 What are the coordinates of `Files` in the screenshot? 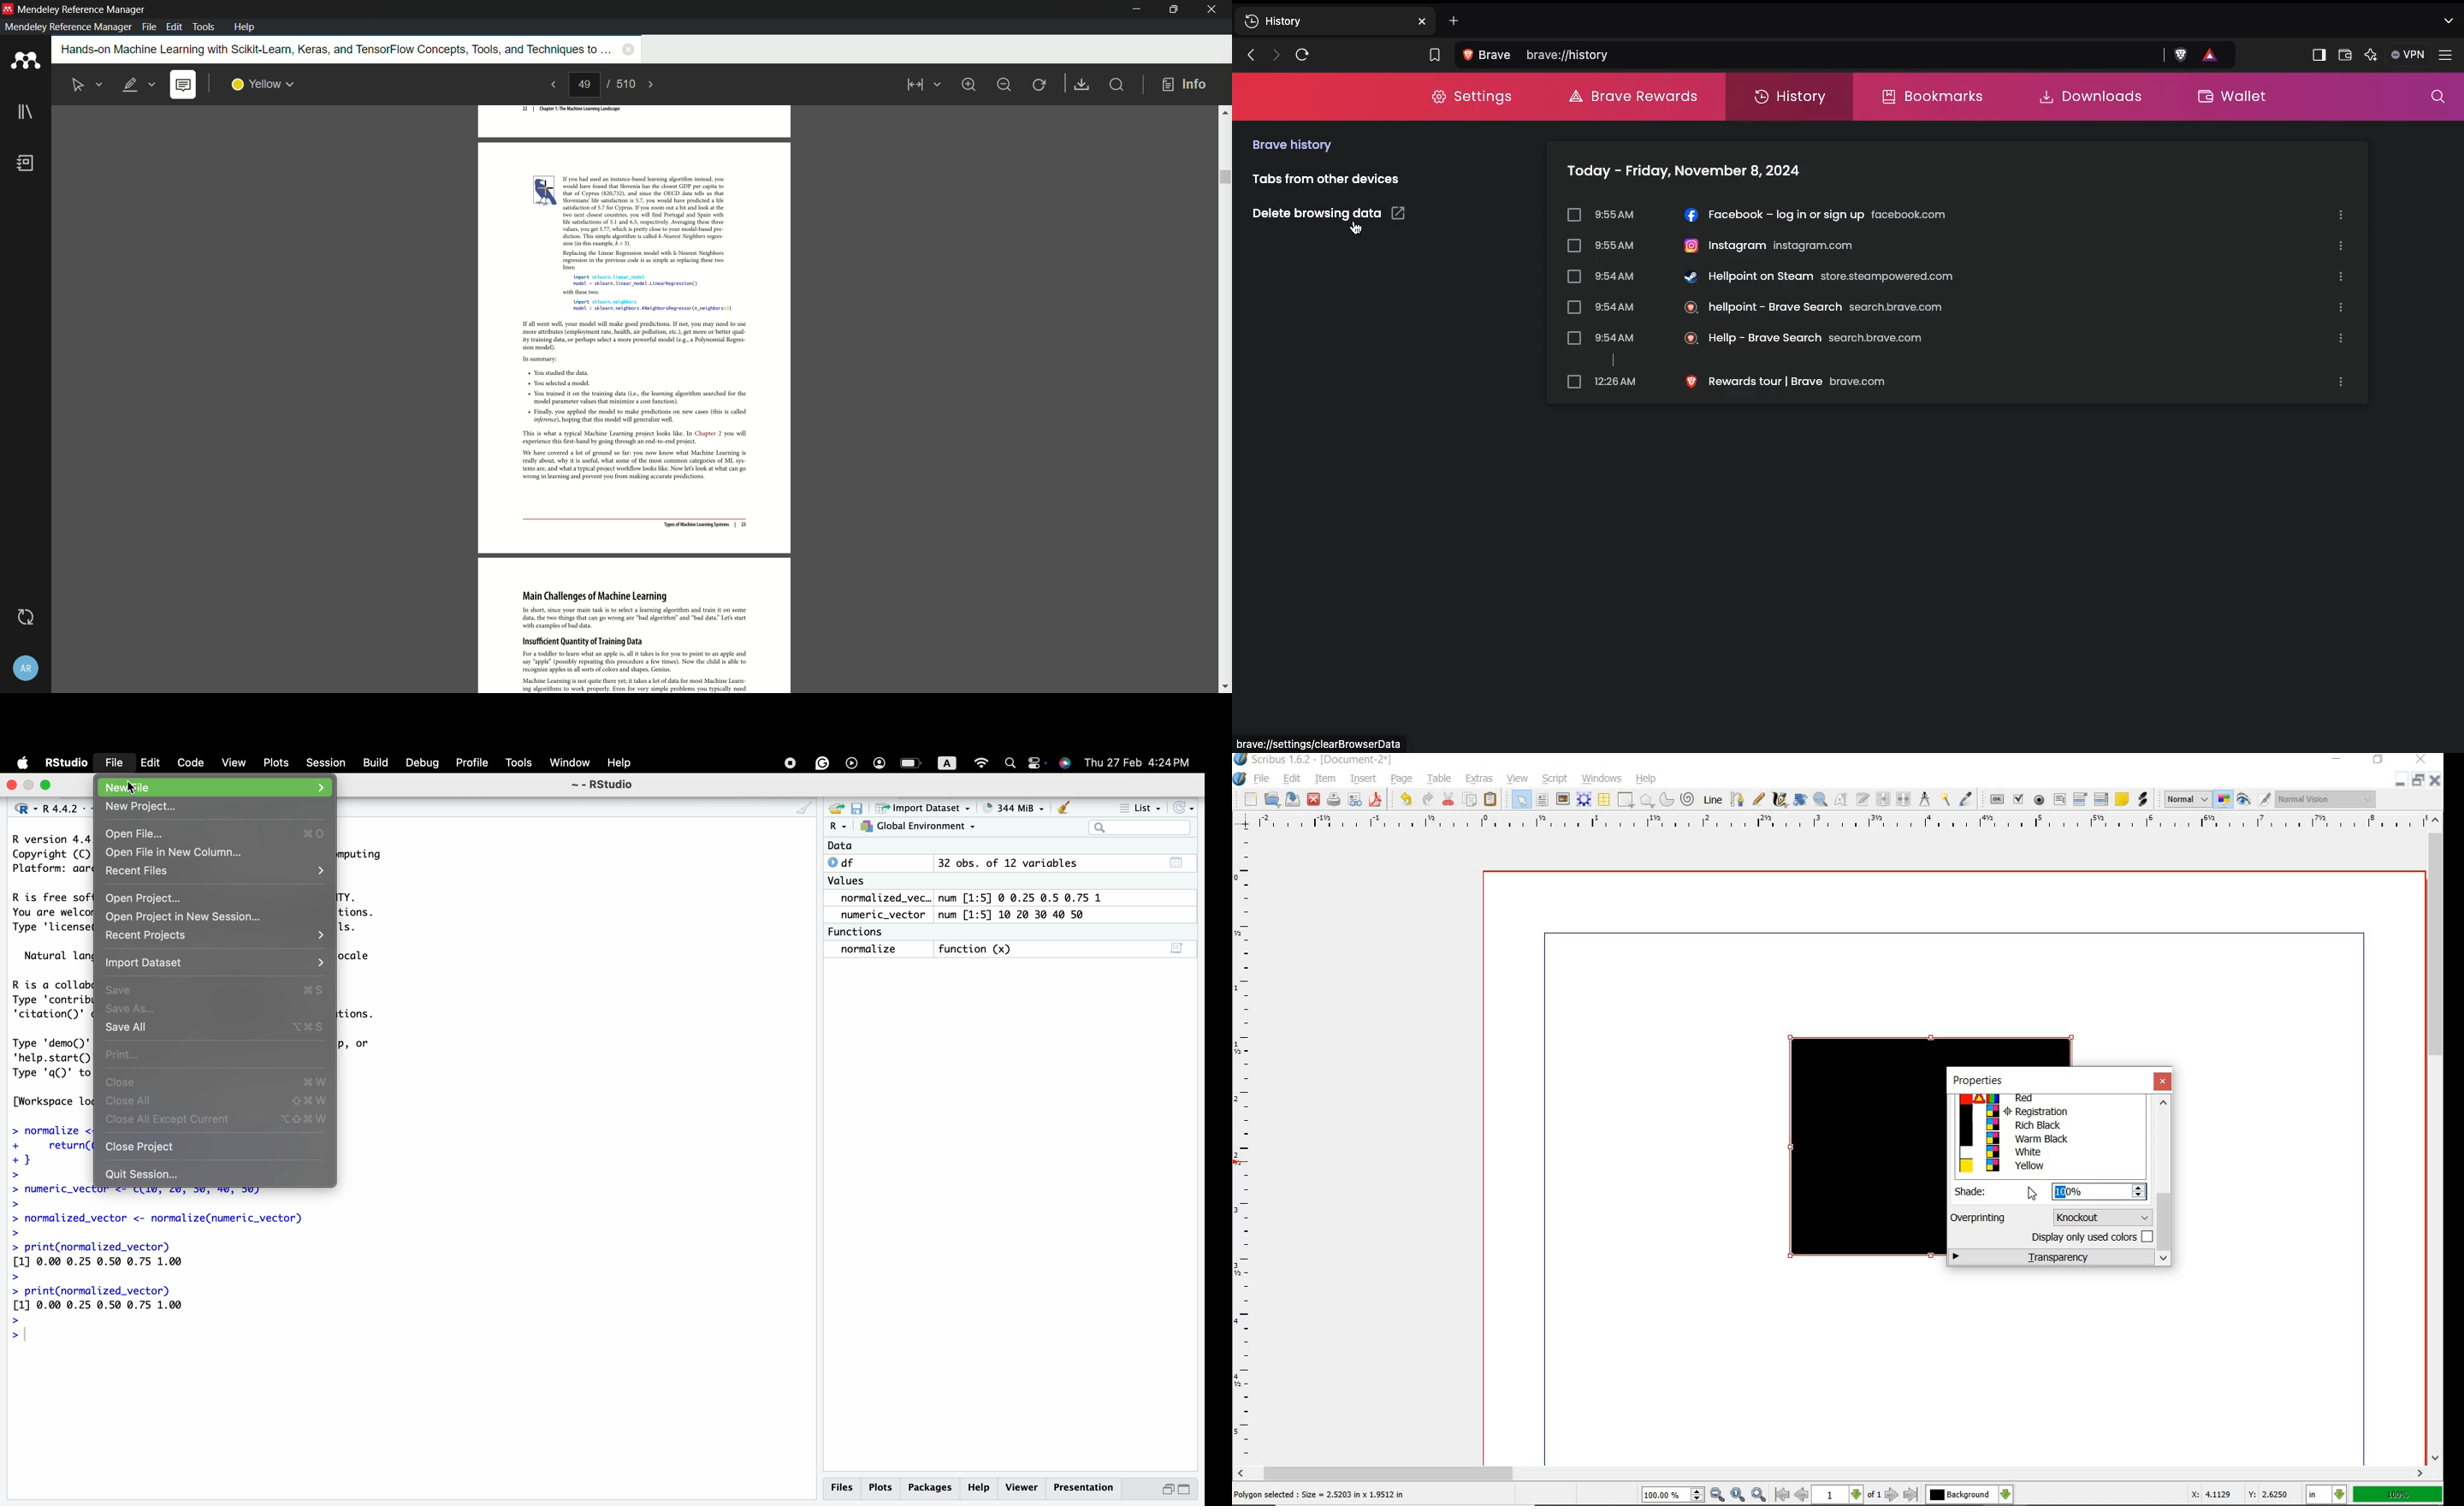 It's located at (845, 1489).